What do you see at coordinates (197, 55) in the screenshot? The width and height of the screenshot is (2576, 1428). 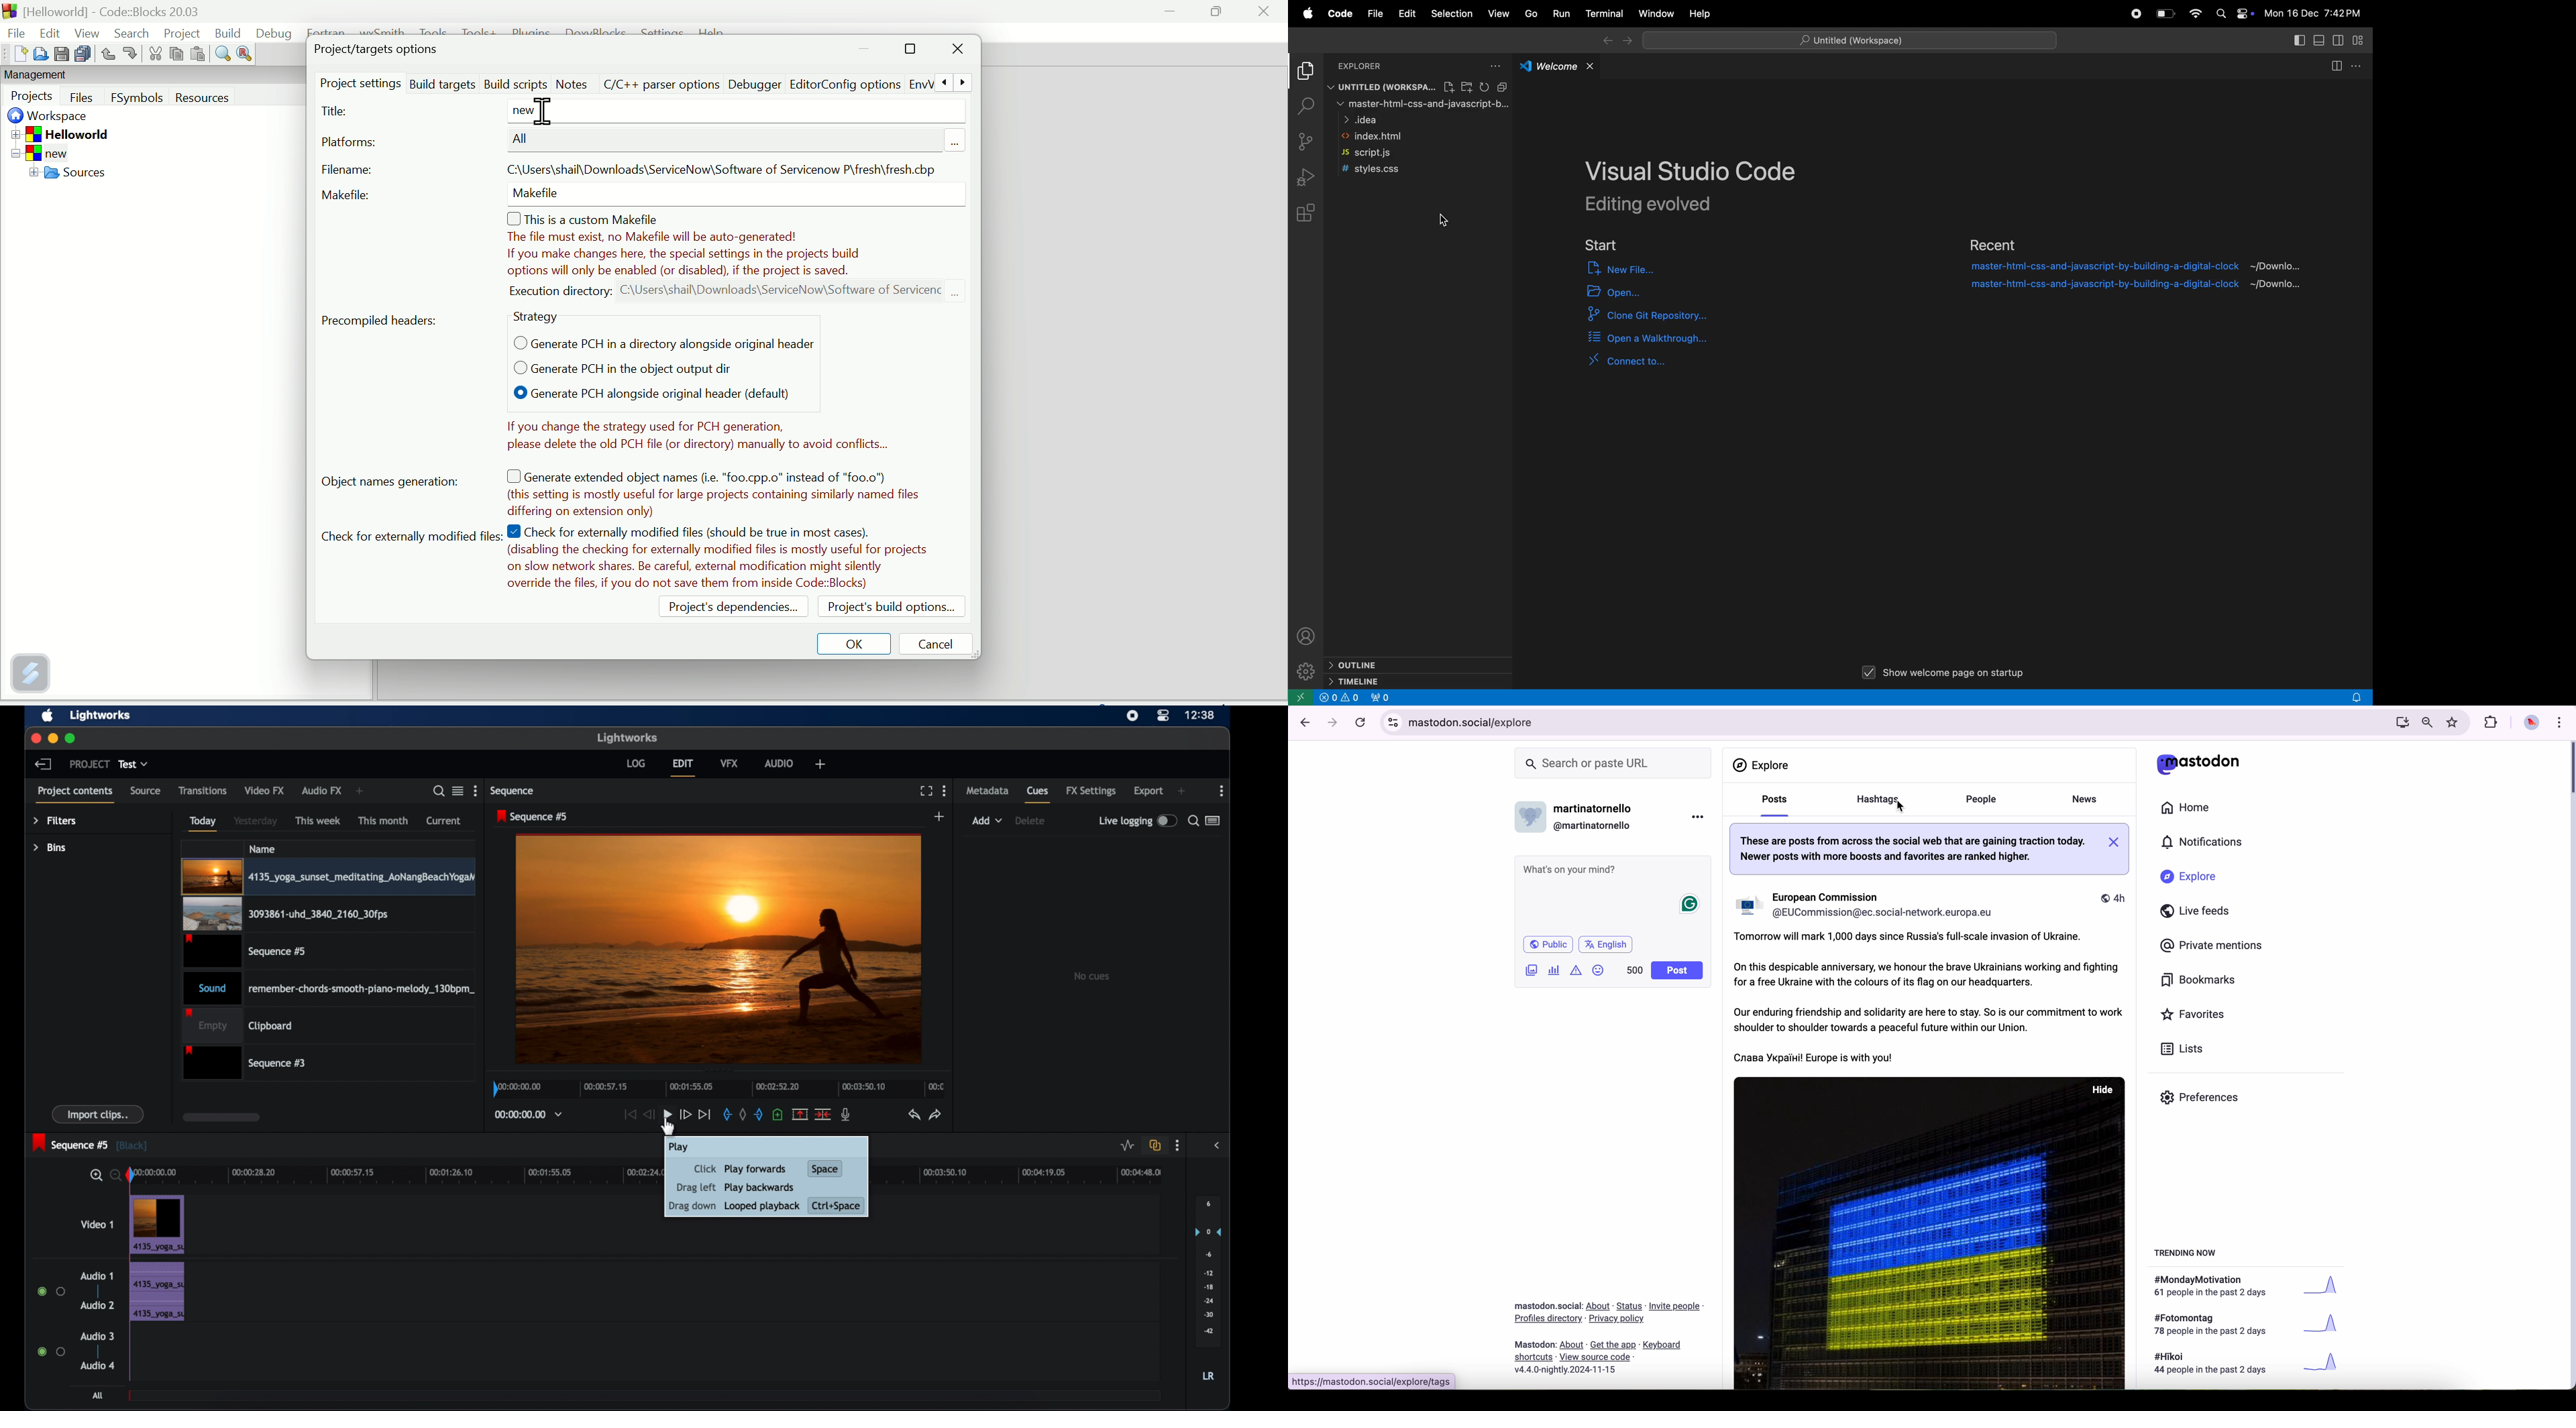 I see `Paste` at bounding box center [197, 55].